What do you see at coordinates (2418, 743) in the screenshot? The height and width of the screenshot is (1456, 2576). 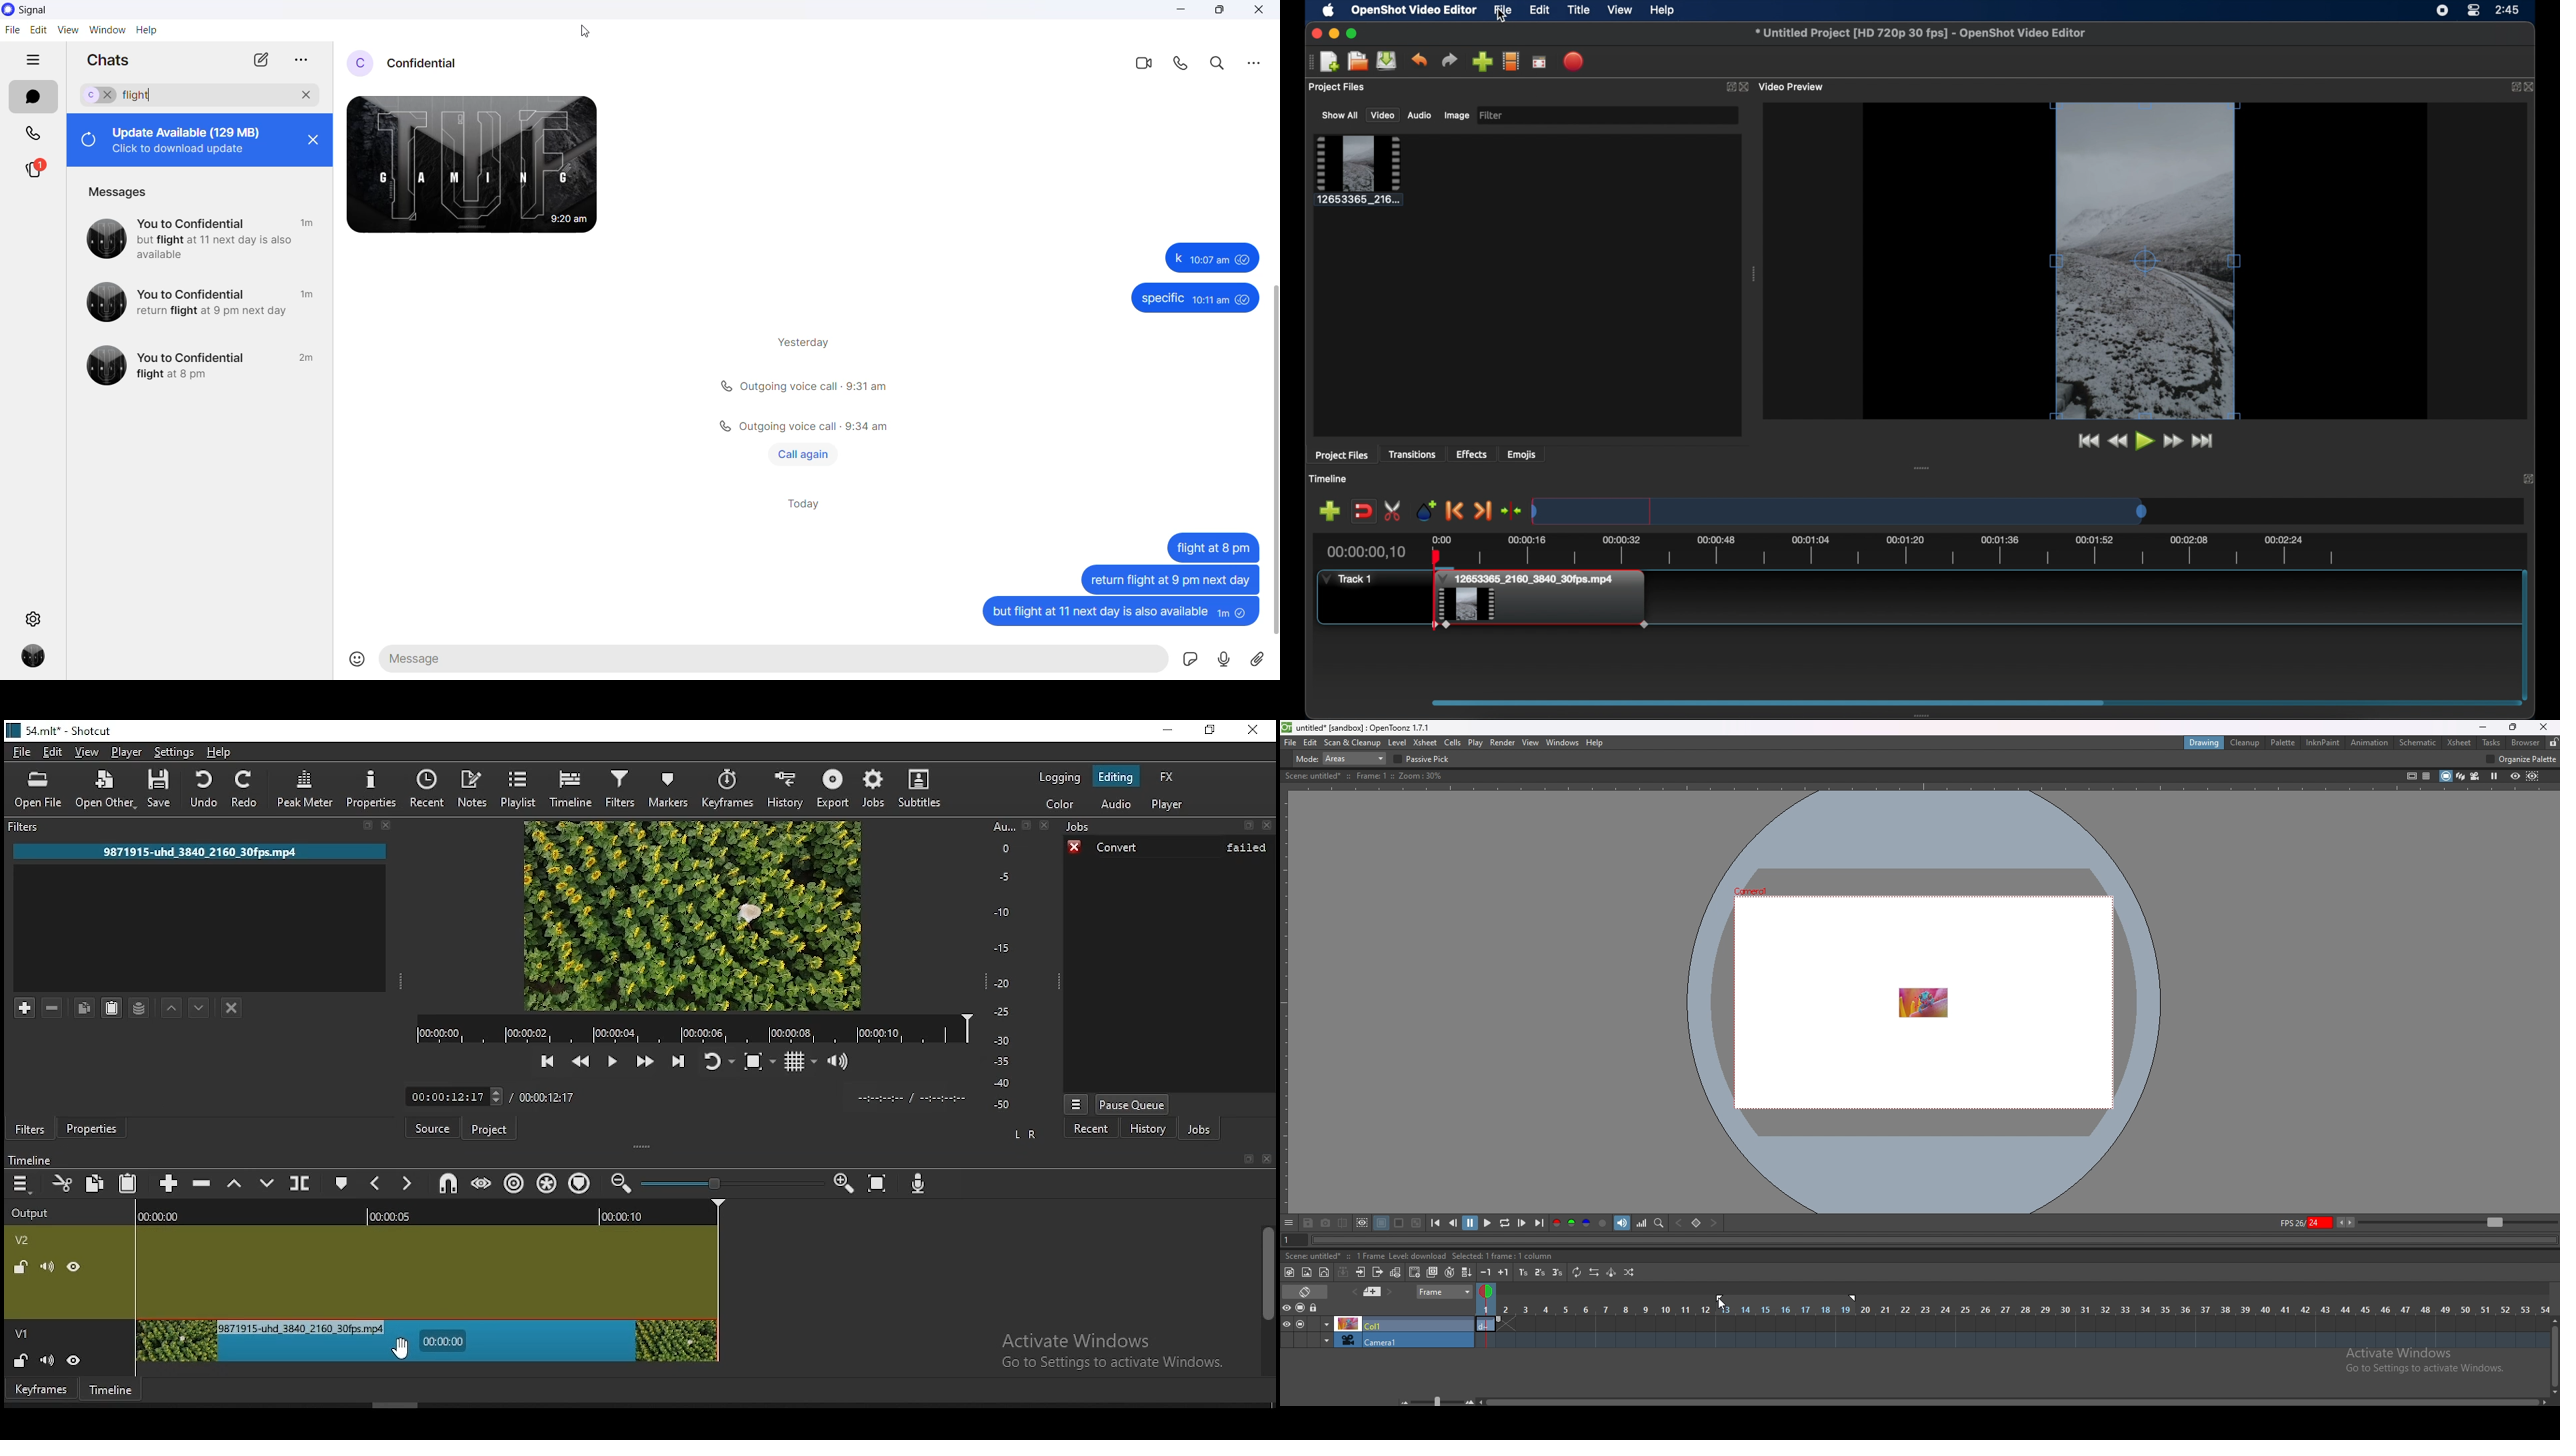 I see `schematic` at bounding box center [2418, 743].